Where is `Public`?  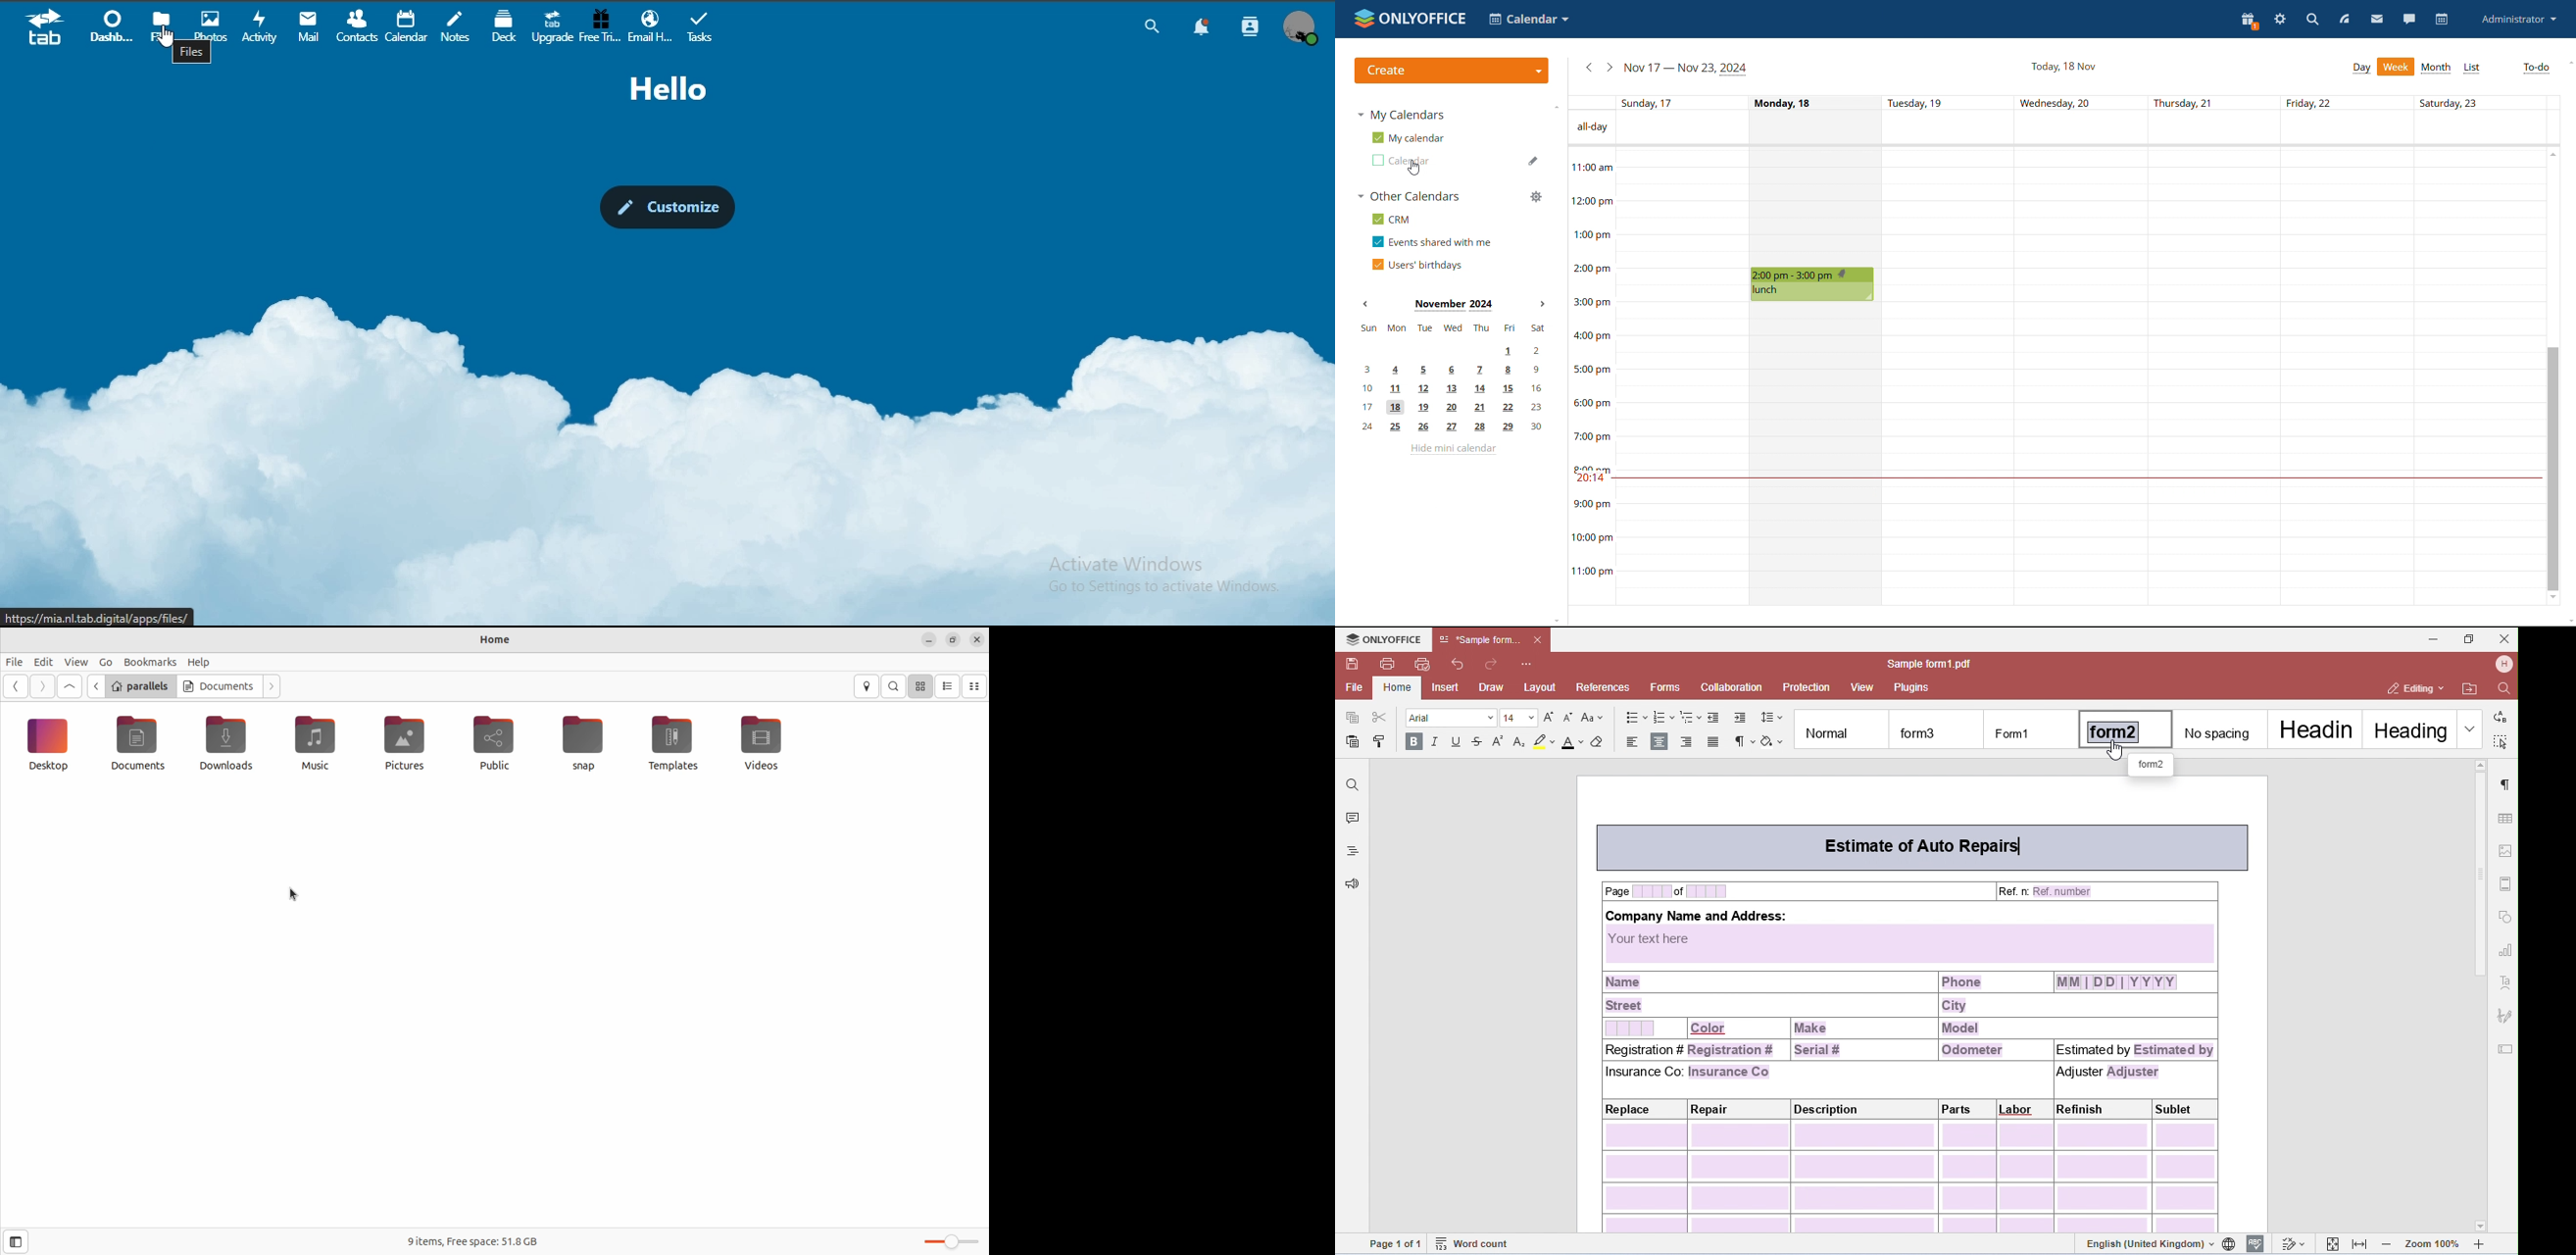 Public is located at coordinates (317, 745).